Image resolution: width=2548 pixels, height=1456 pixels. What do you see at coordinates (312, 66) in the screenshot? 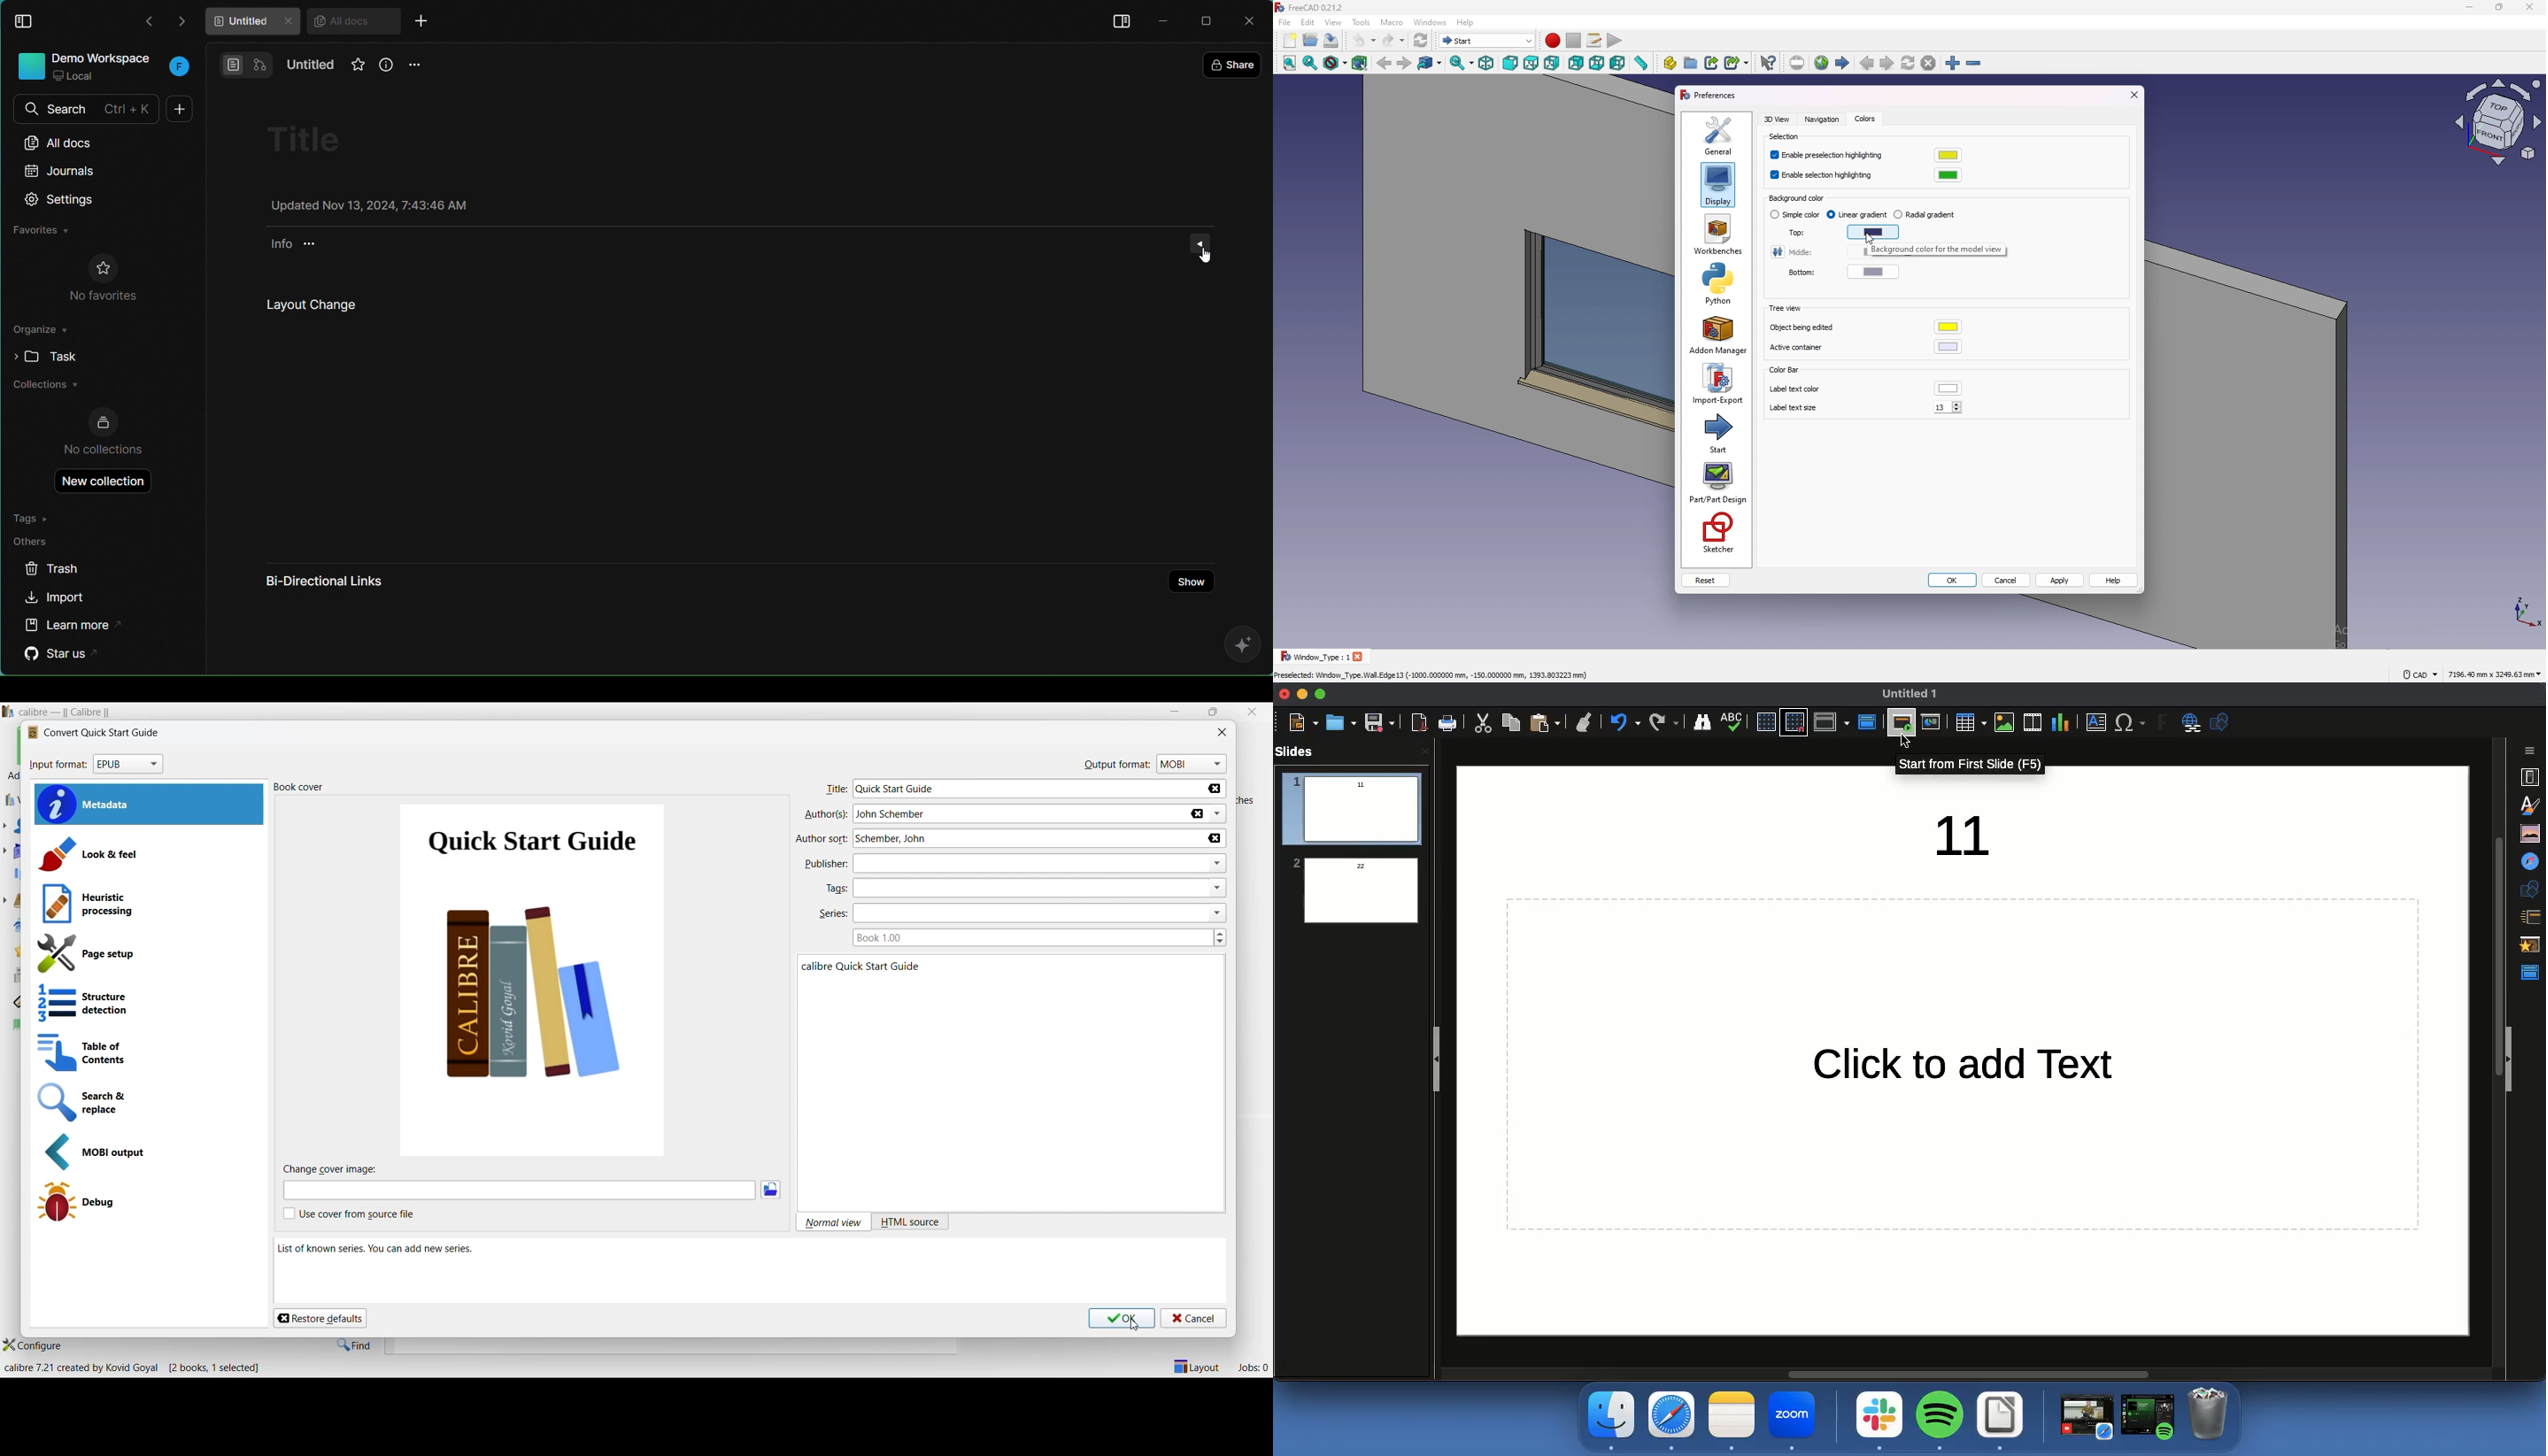
I see `Untitled` at bounding box center [312, 66].